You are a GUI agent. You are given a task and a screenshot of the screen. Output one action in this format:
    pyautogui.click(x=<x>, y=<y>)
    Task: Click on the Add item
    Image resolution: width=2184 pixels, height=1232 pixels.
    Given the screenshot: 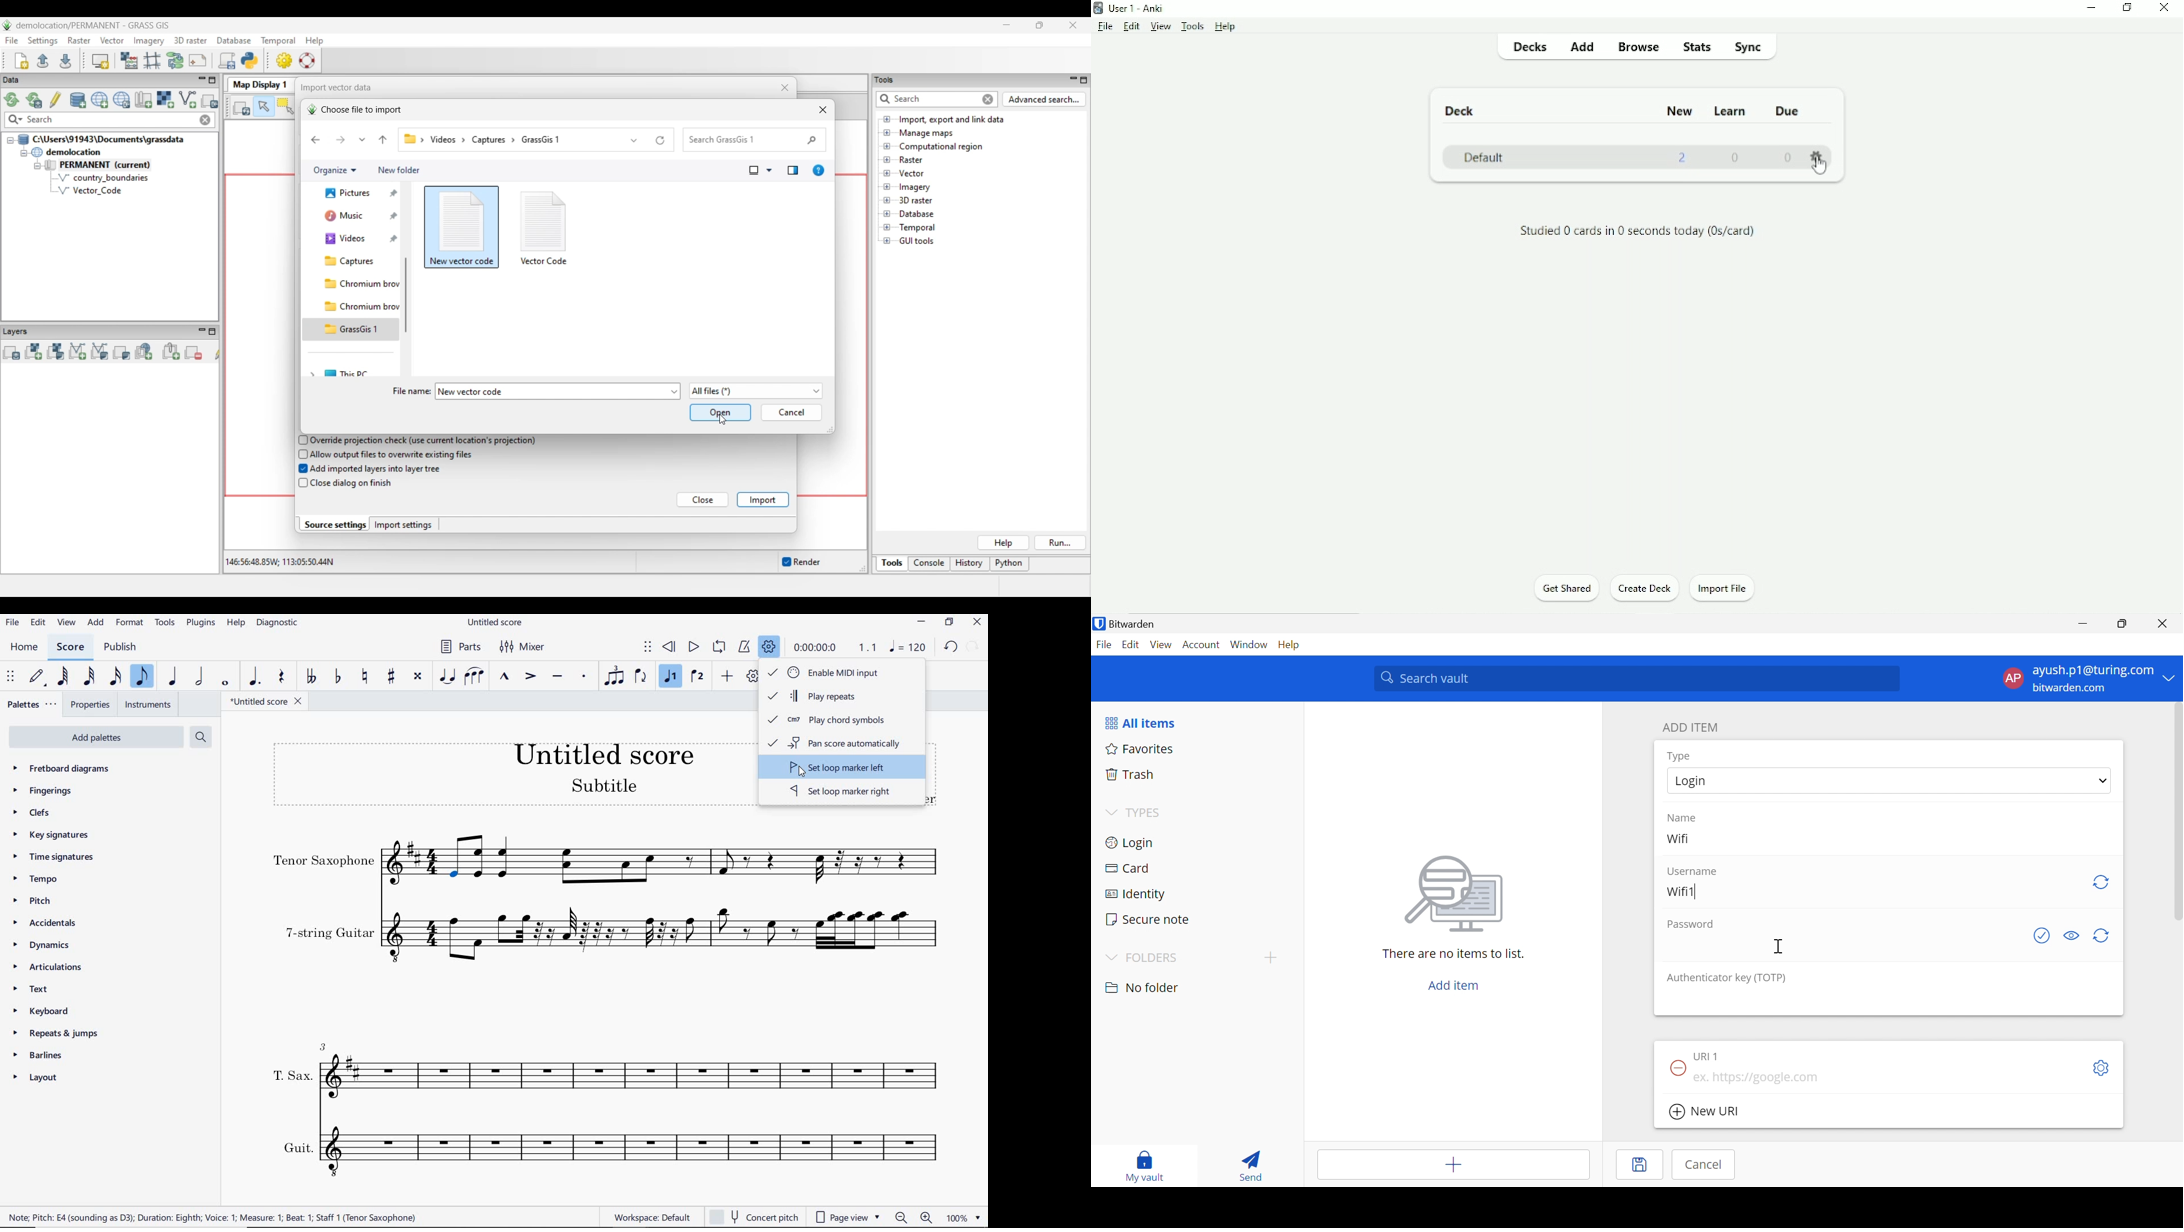 What is the action you would take?
    pyautogui.click(x=1454, y=1166)
    